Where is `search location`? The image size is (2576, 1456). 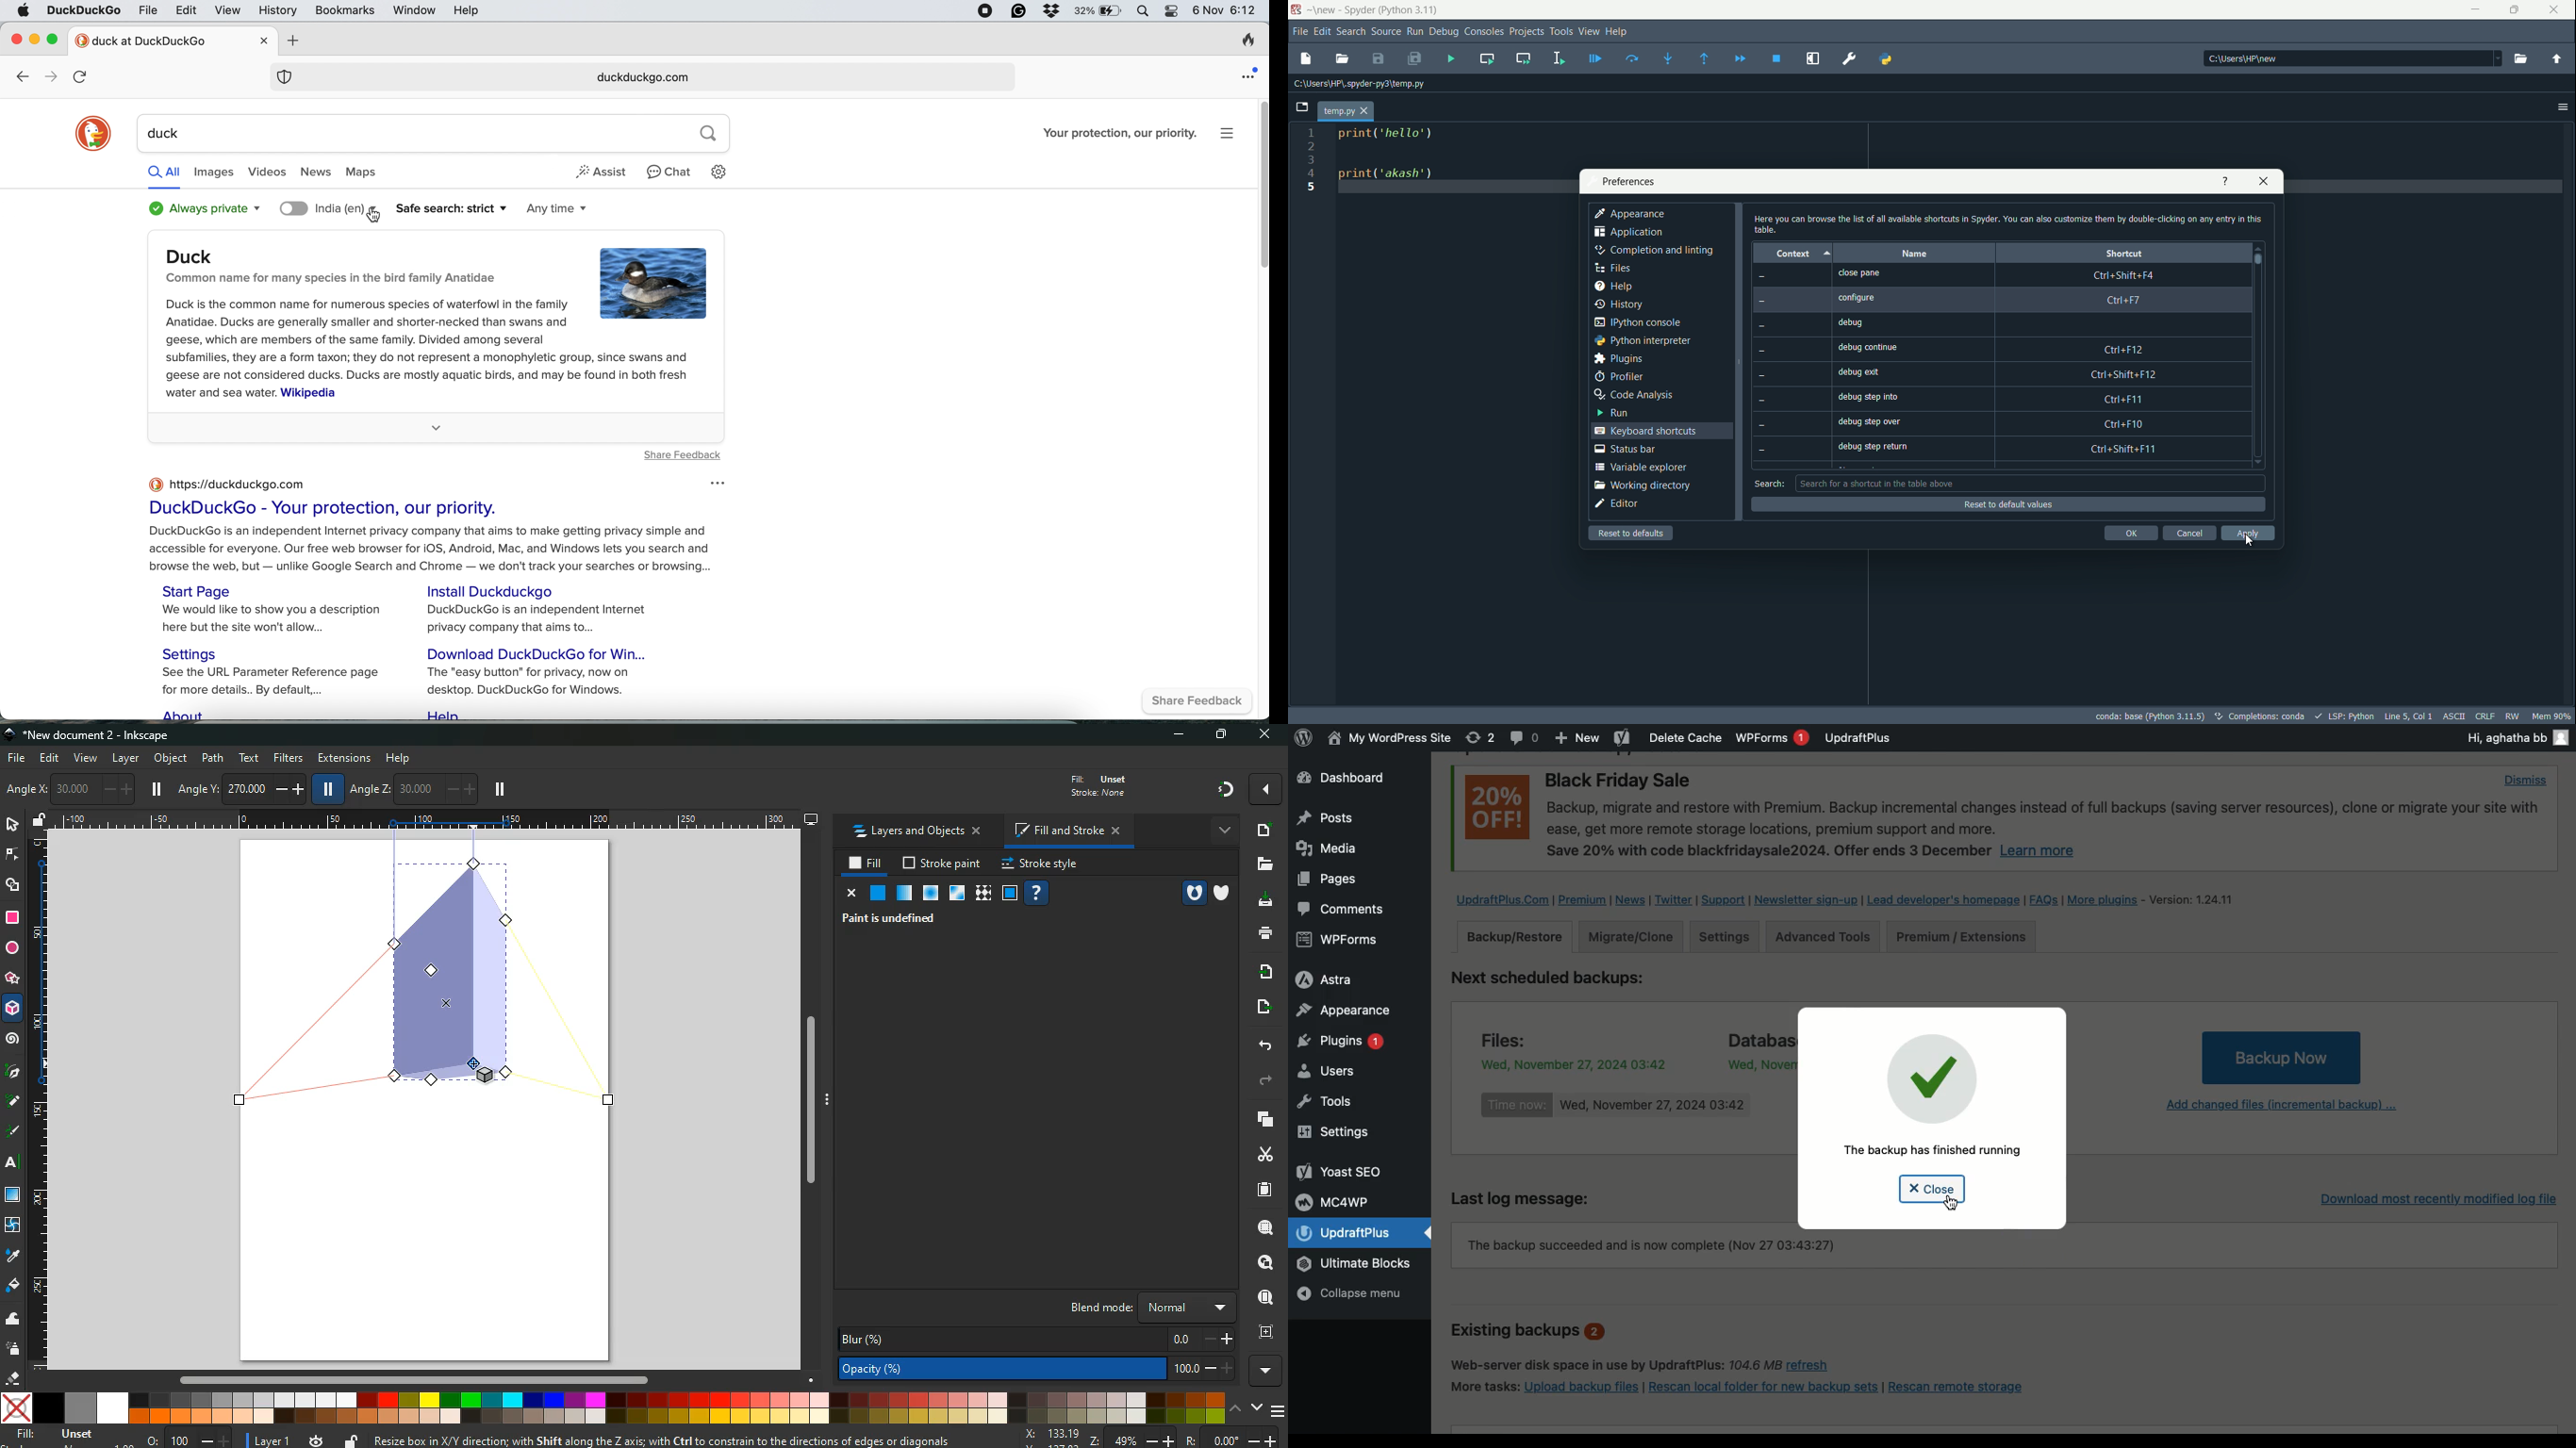 search location is located at coordinates (345, 208).